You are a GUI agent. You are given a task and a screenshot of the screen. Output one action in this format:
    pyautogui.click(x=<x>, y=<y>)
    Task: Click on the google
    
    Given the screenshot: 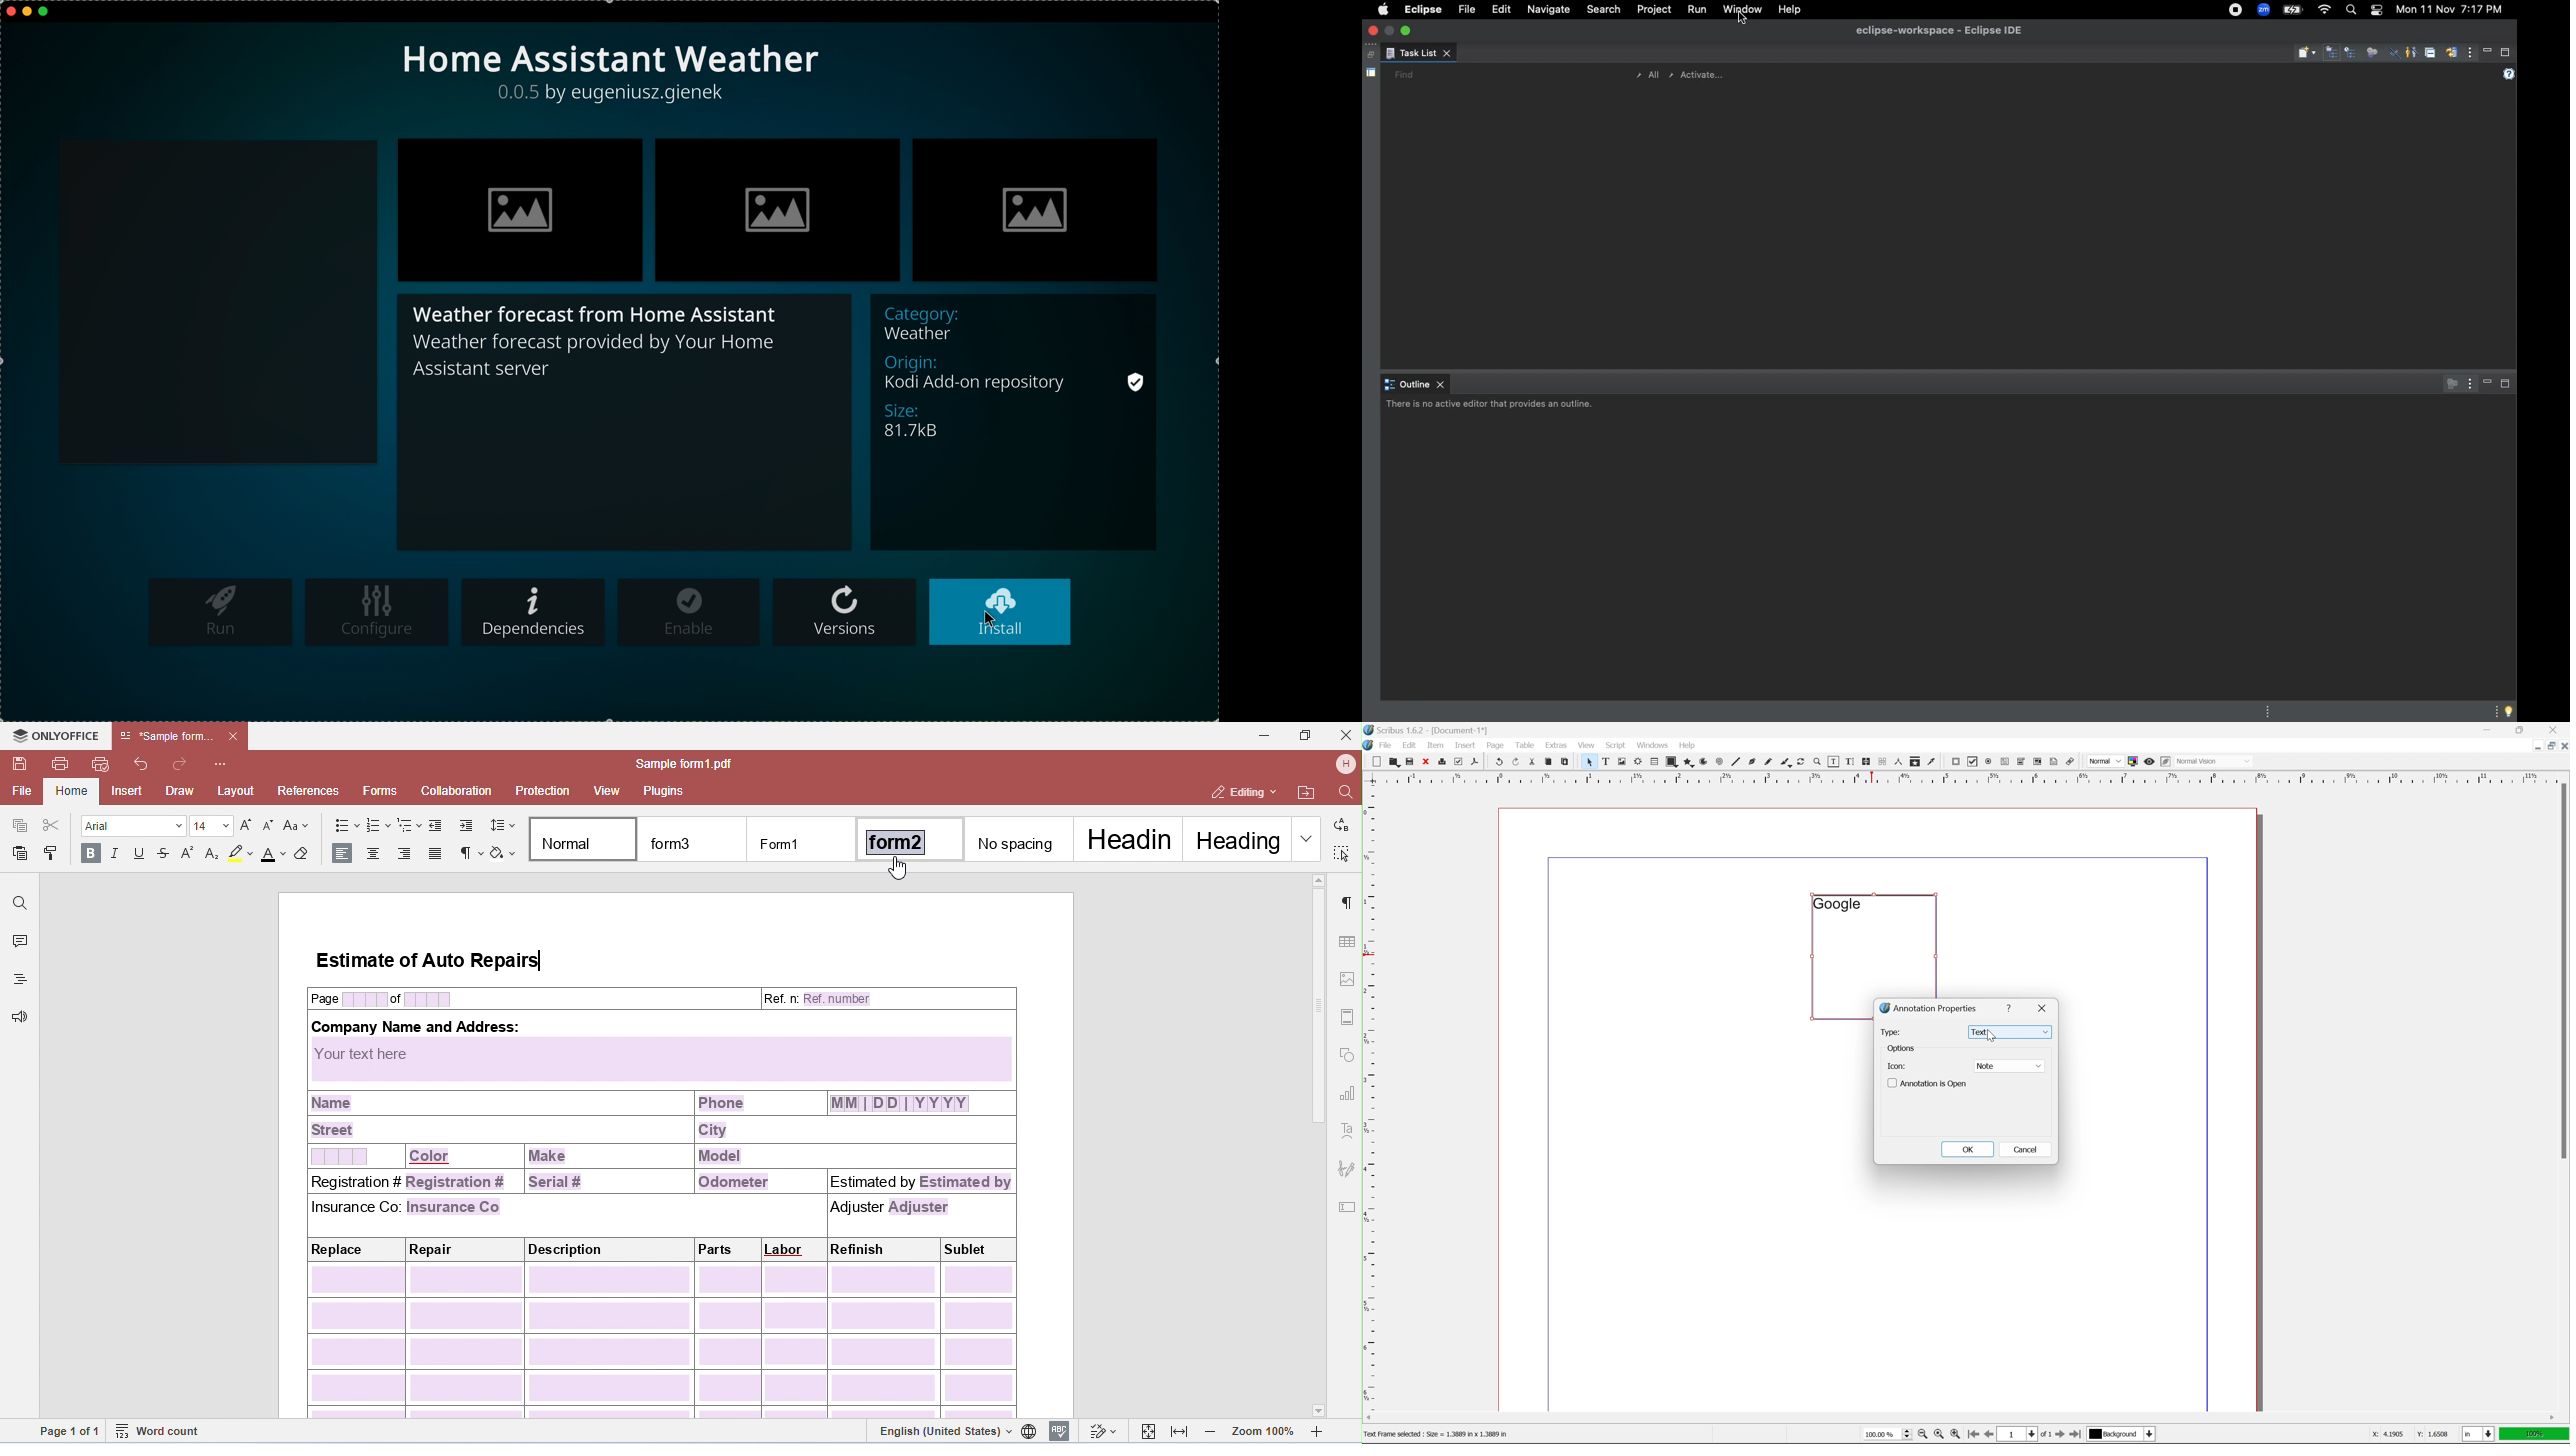 What is the action you would take?
    pyautogui.click(x=1836, y=904)
    